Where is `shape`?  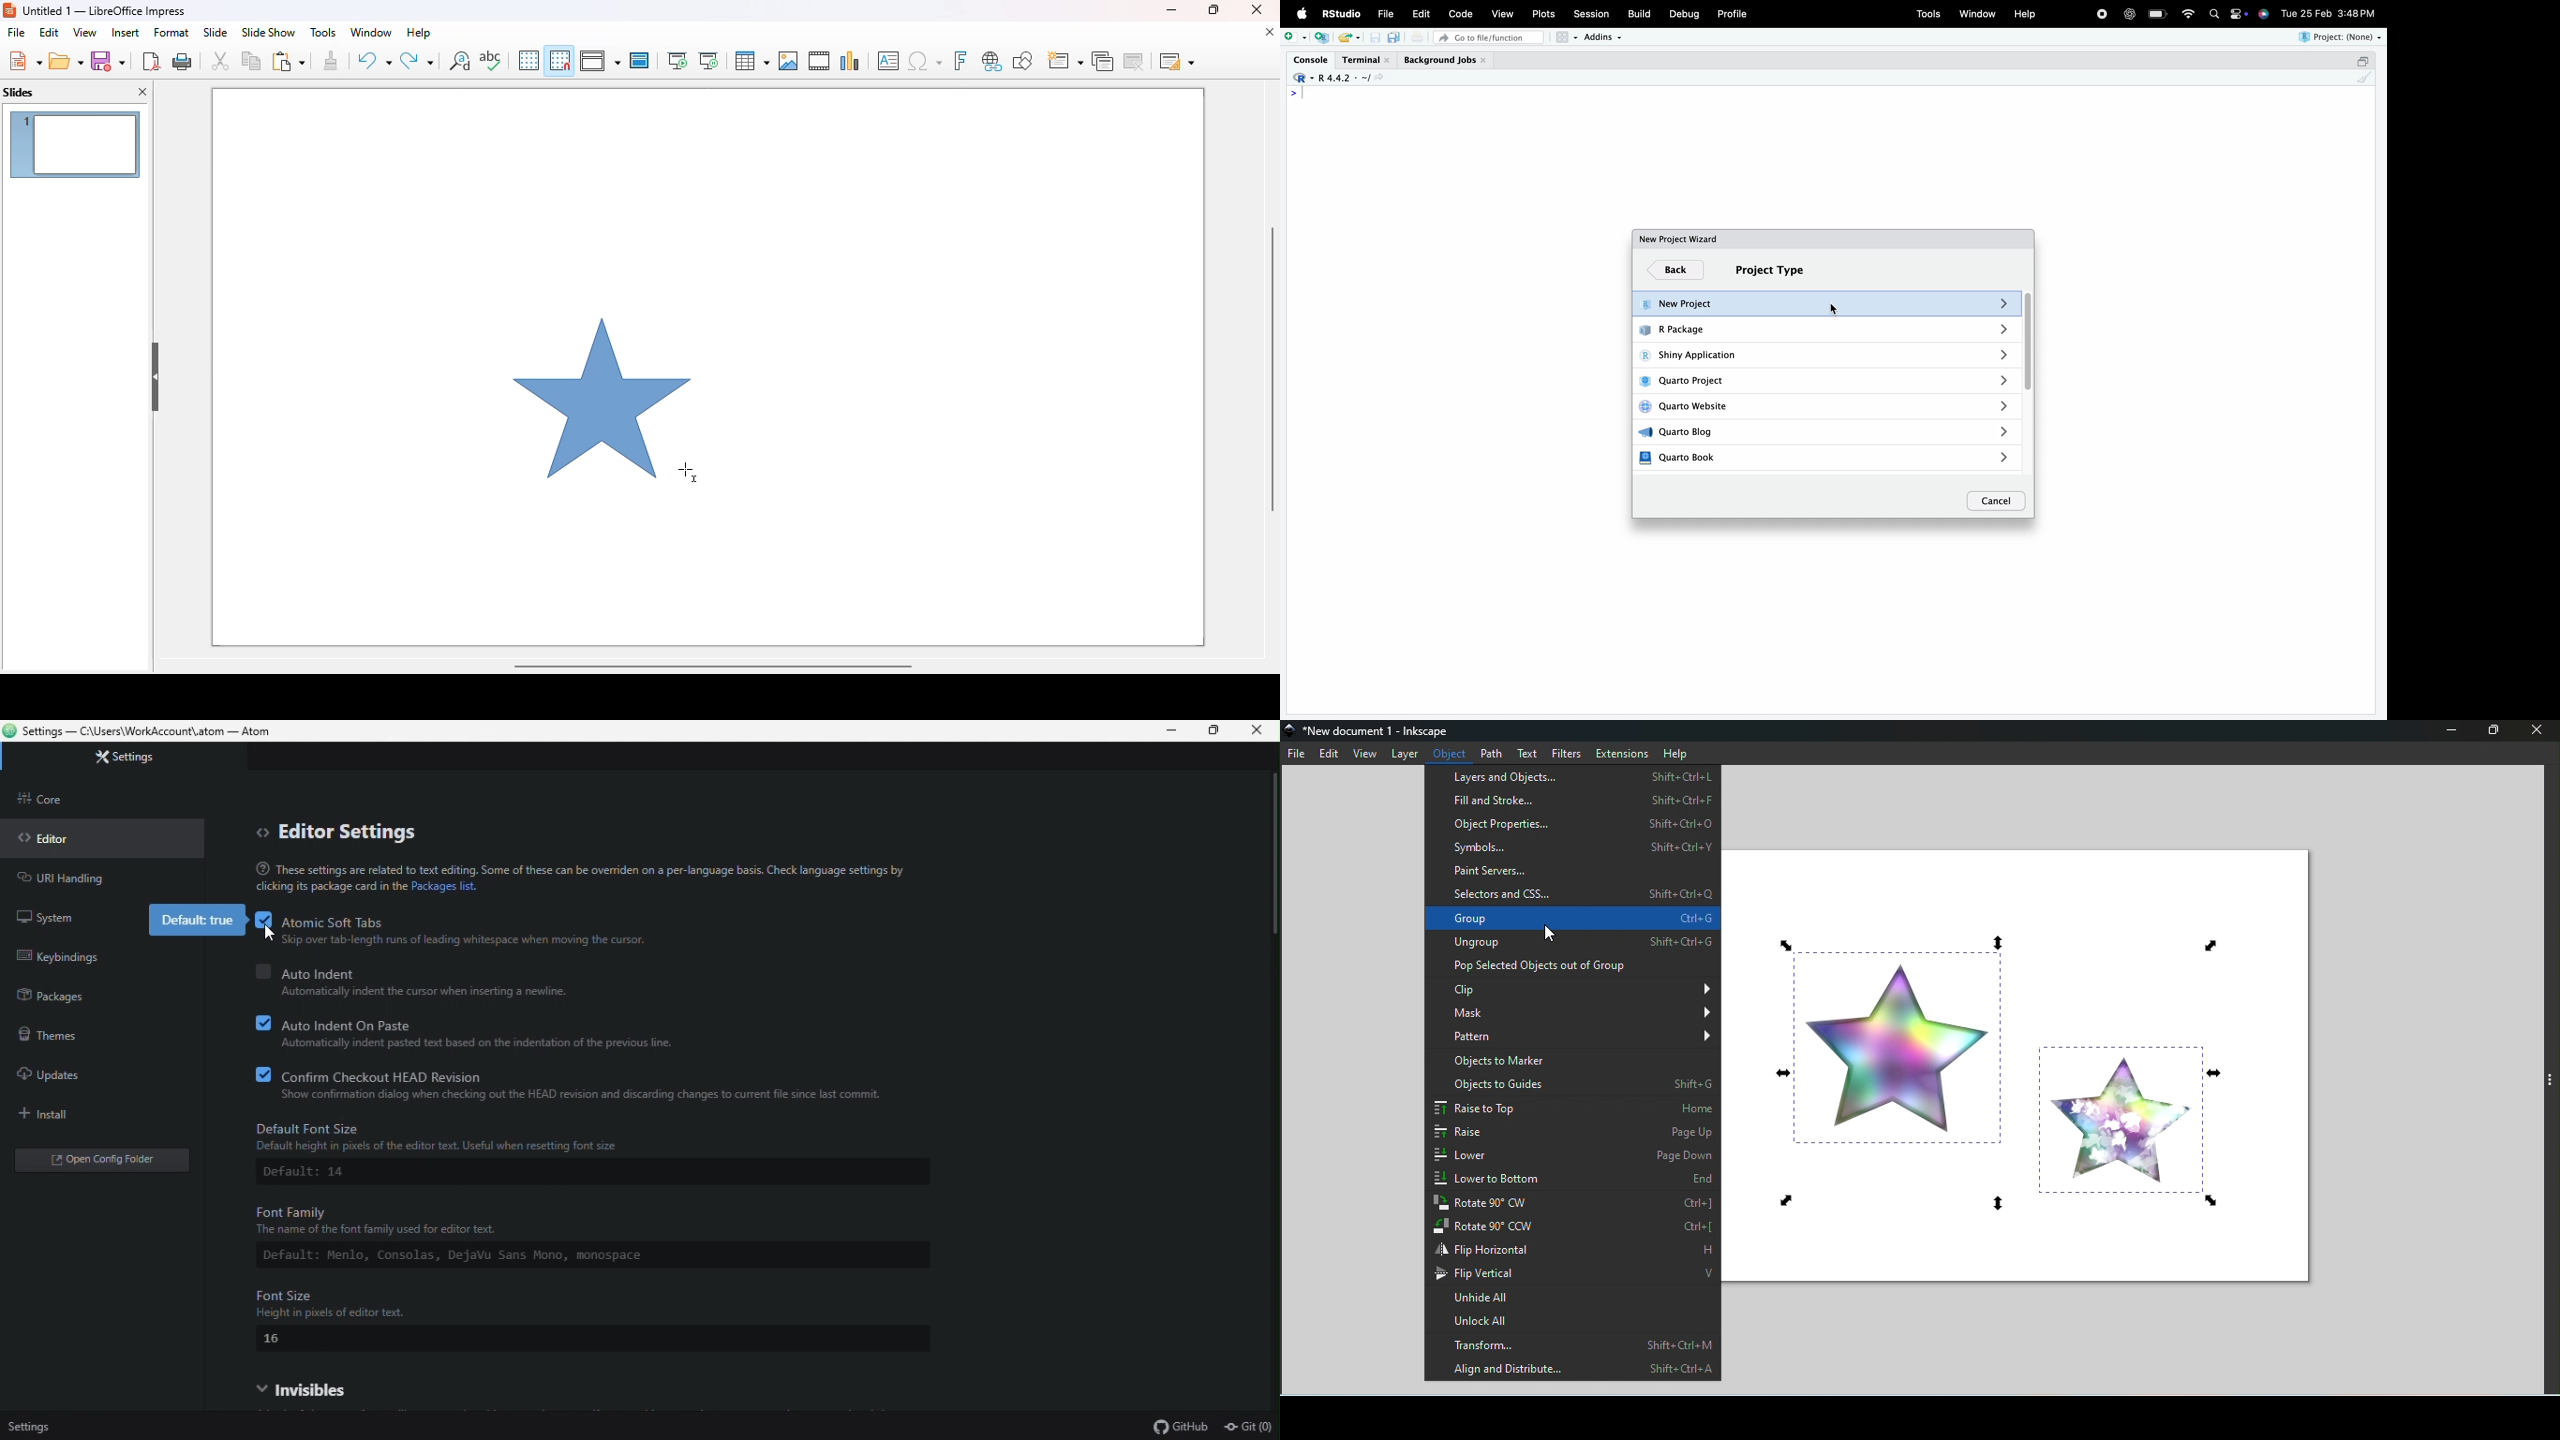 shape is located at coordinates (597, 396).